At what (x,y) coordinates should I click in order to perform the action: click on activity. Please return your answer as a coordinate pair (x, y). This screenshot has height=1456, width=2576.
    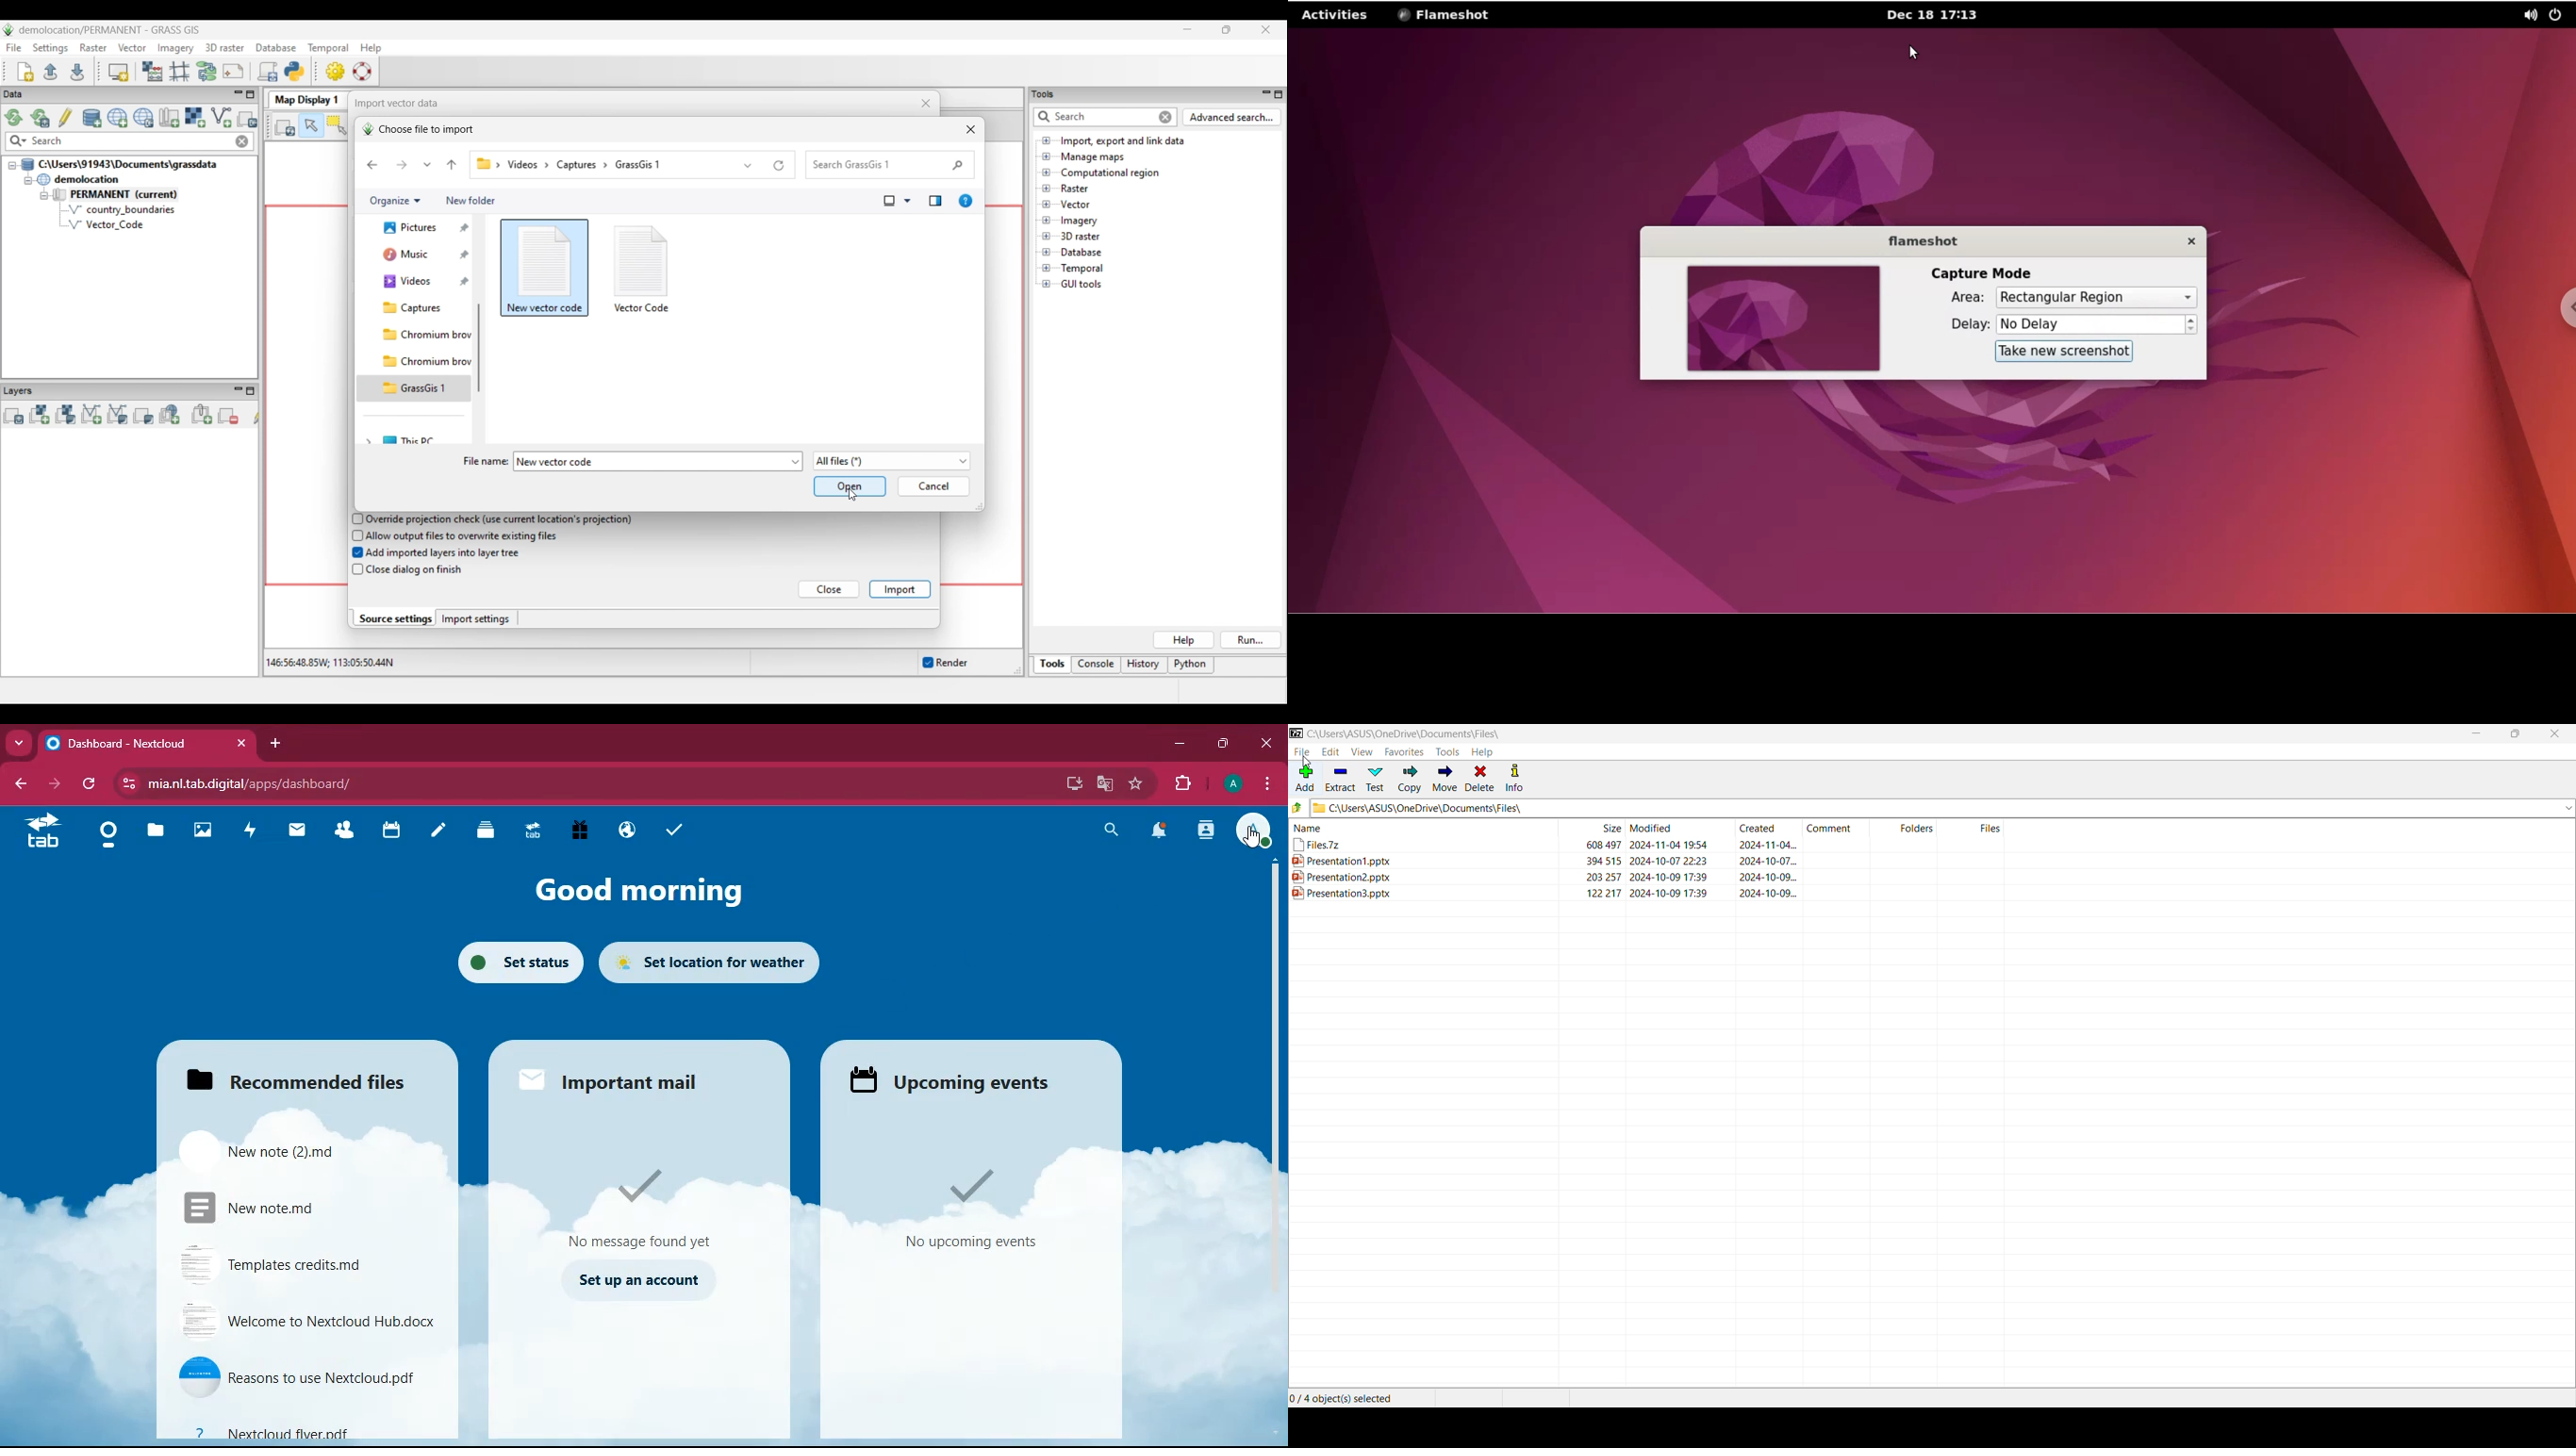
    Looking at the image, I should click on (1205, 833).